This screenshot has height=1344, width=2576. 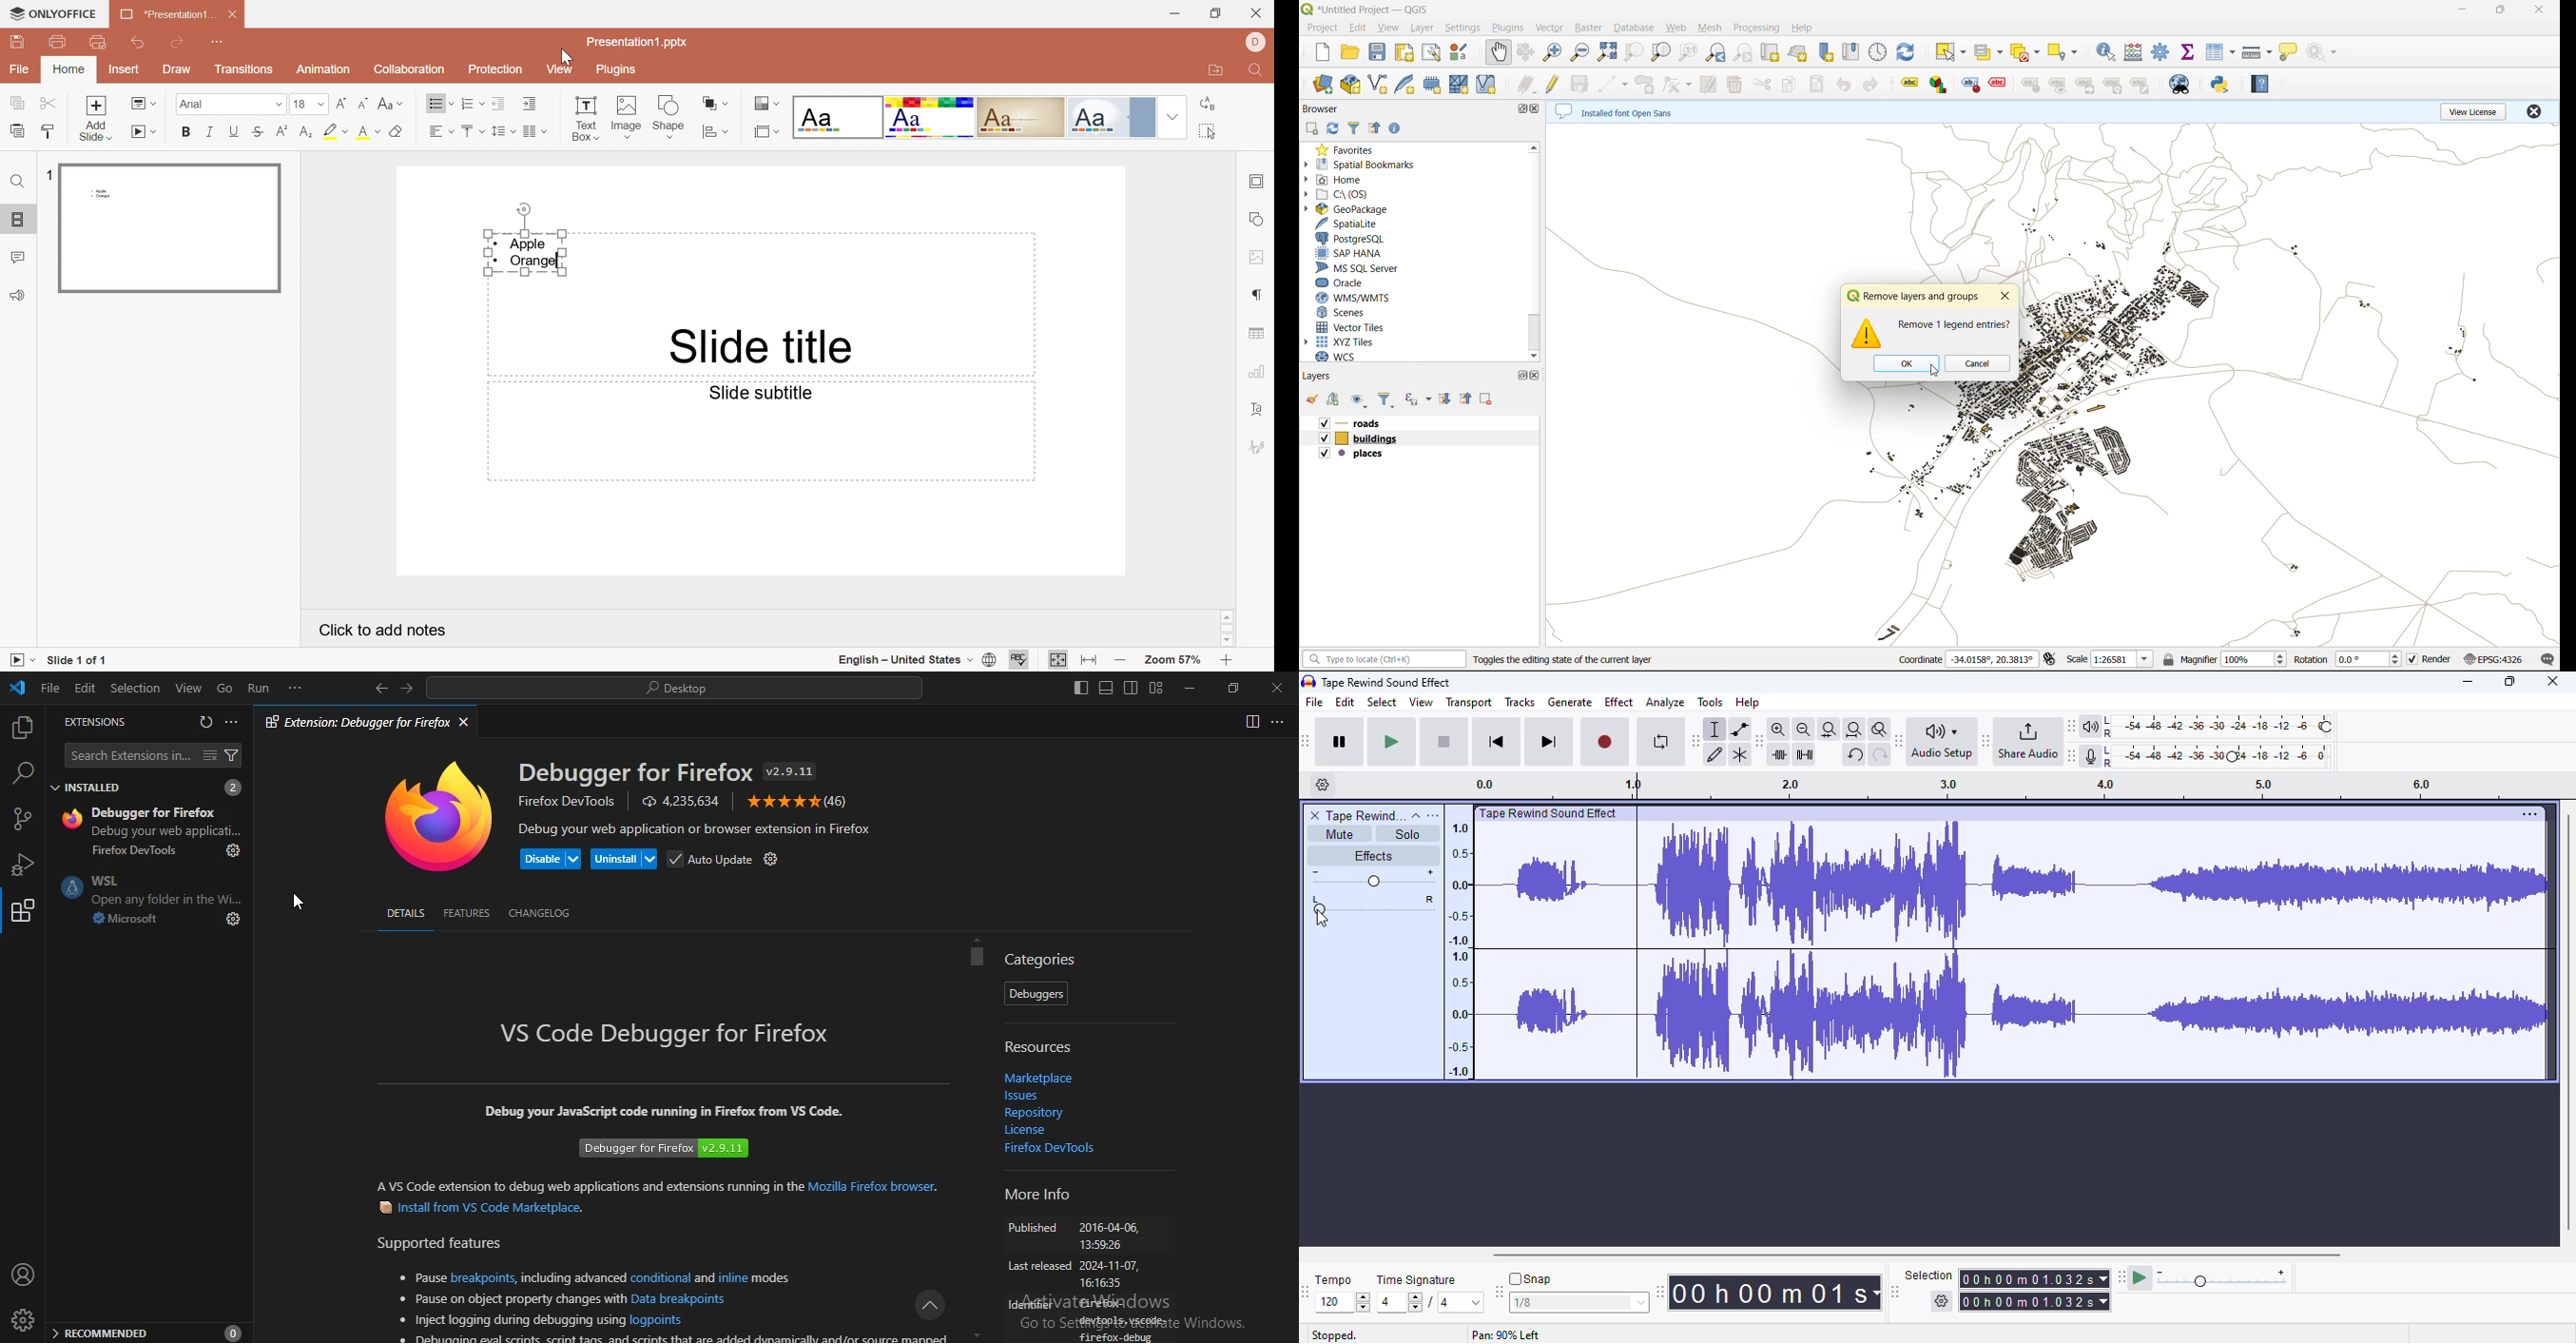 I want to click on add polygon, so click(x=1648, y=84).